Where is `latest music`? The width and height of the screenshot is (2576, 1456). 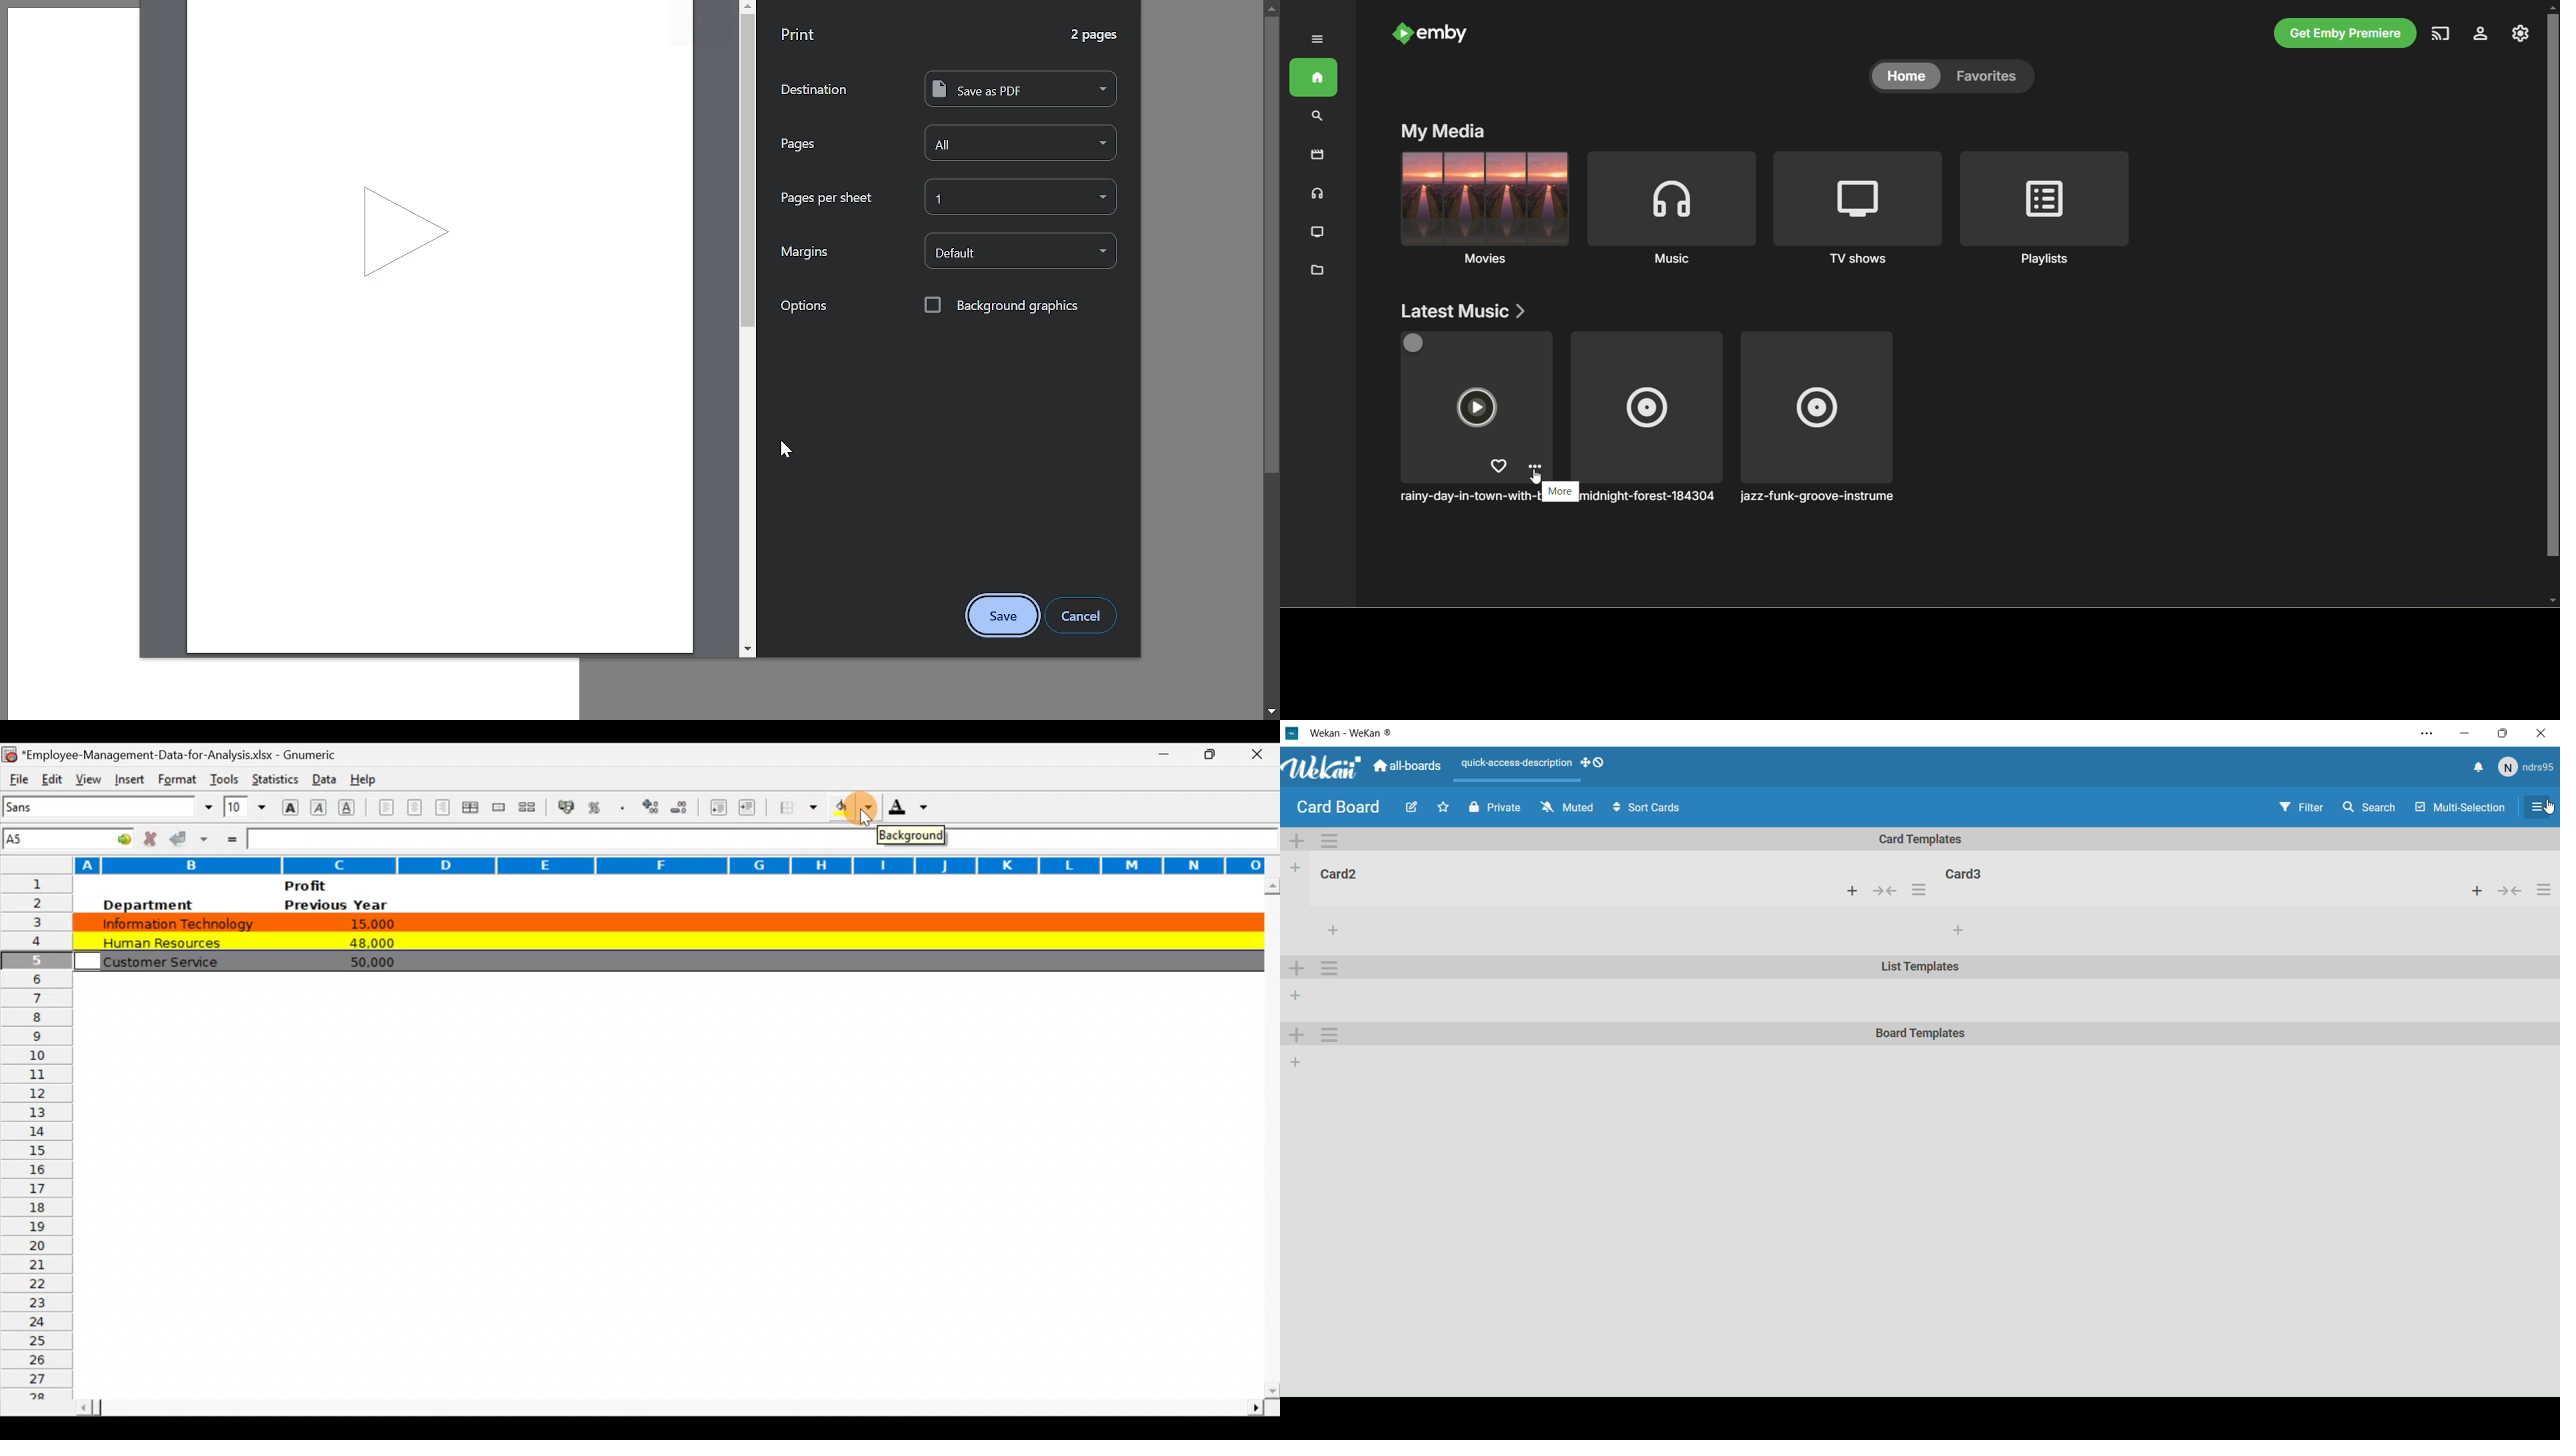
latest music is located at coordinates (1463, 311).